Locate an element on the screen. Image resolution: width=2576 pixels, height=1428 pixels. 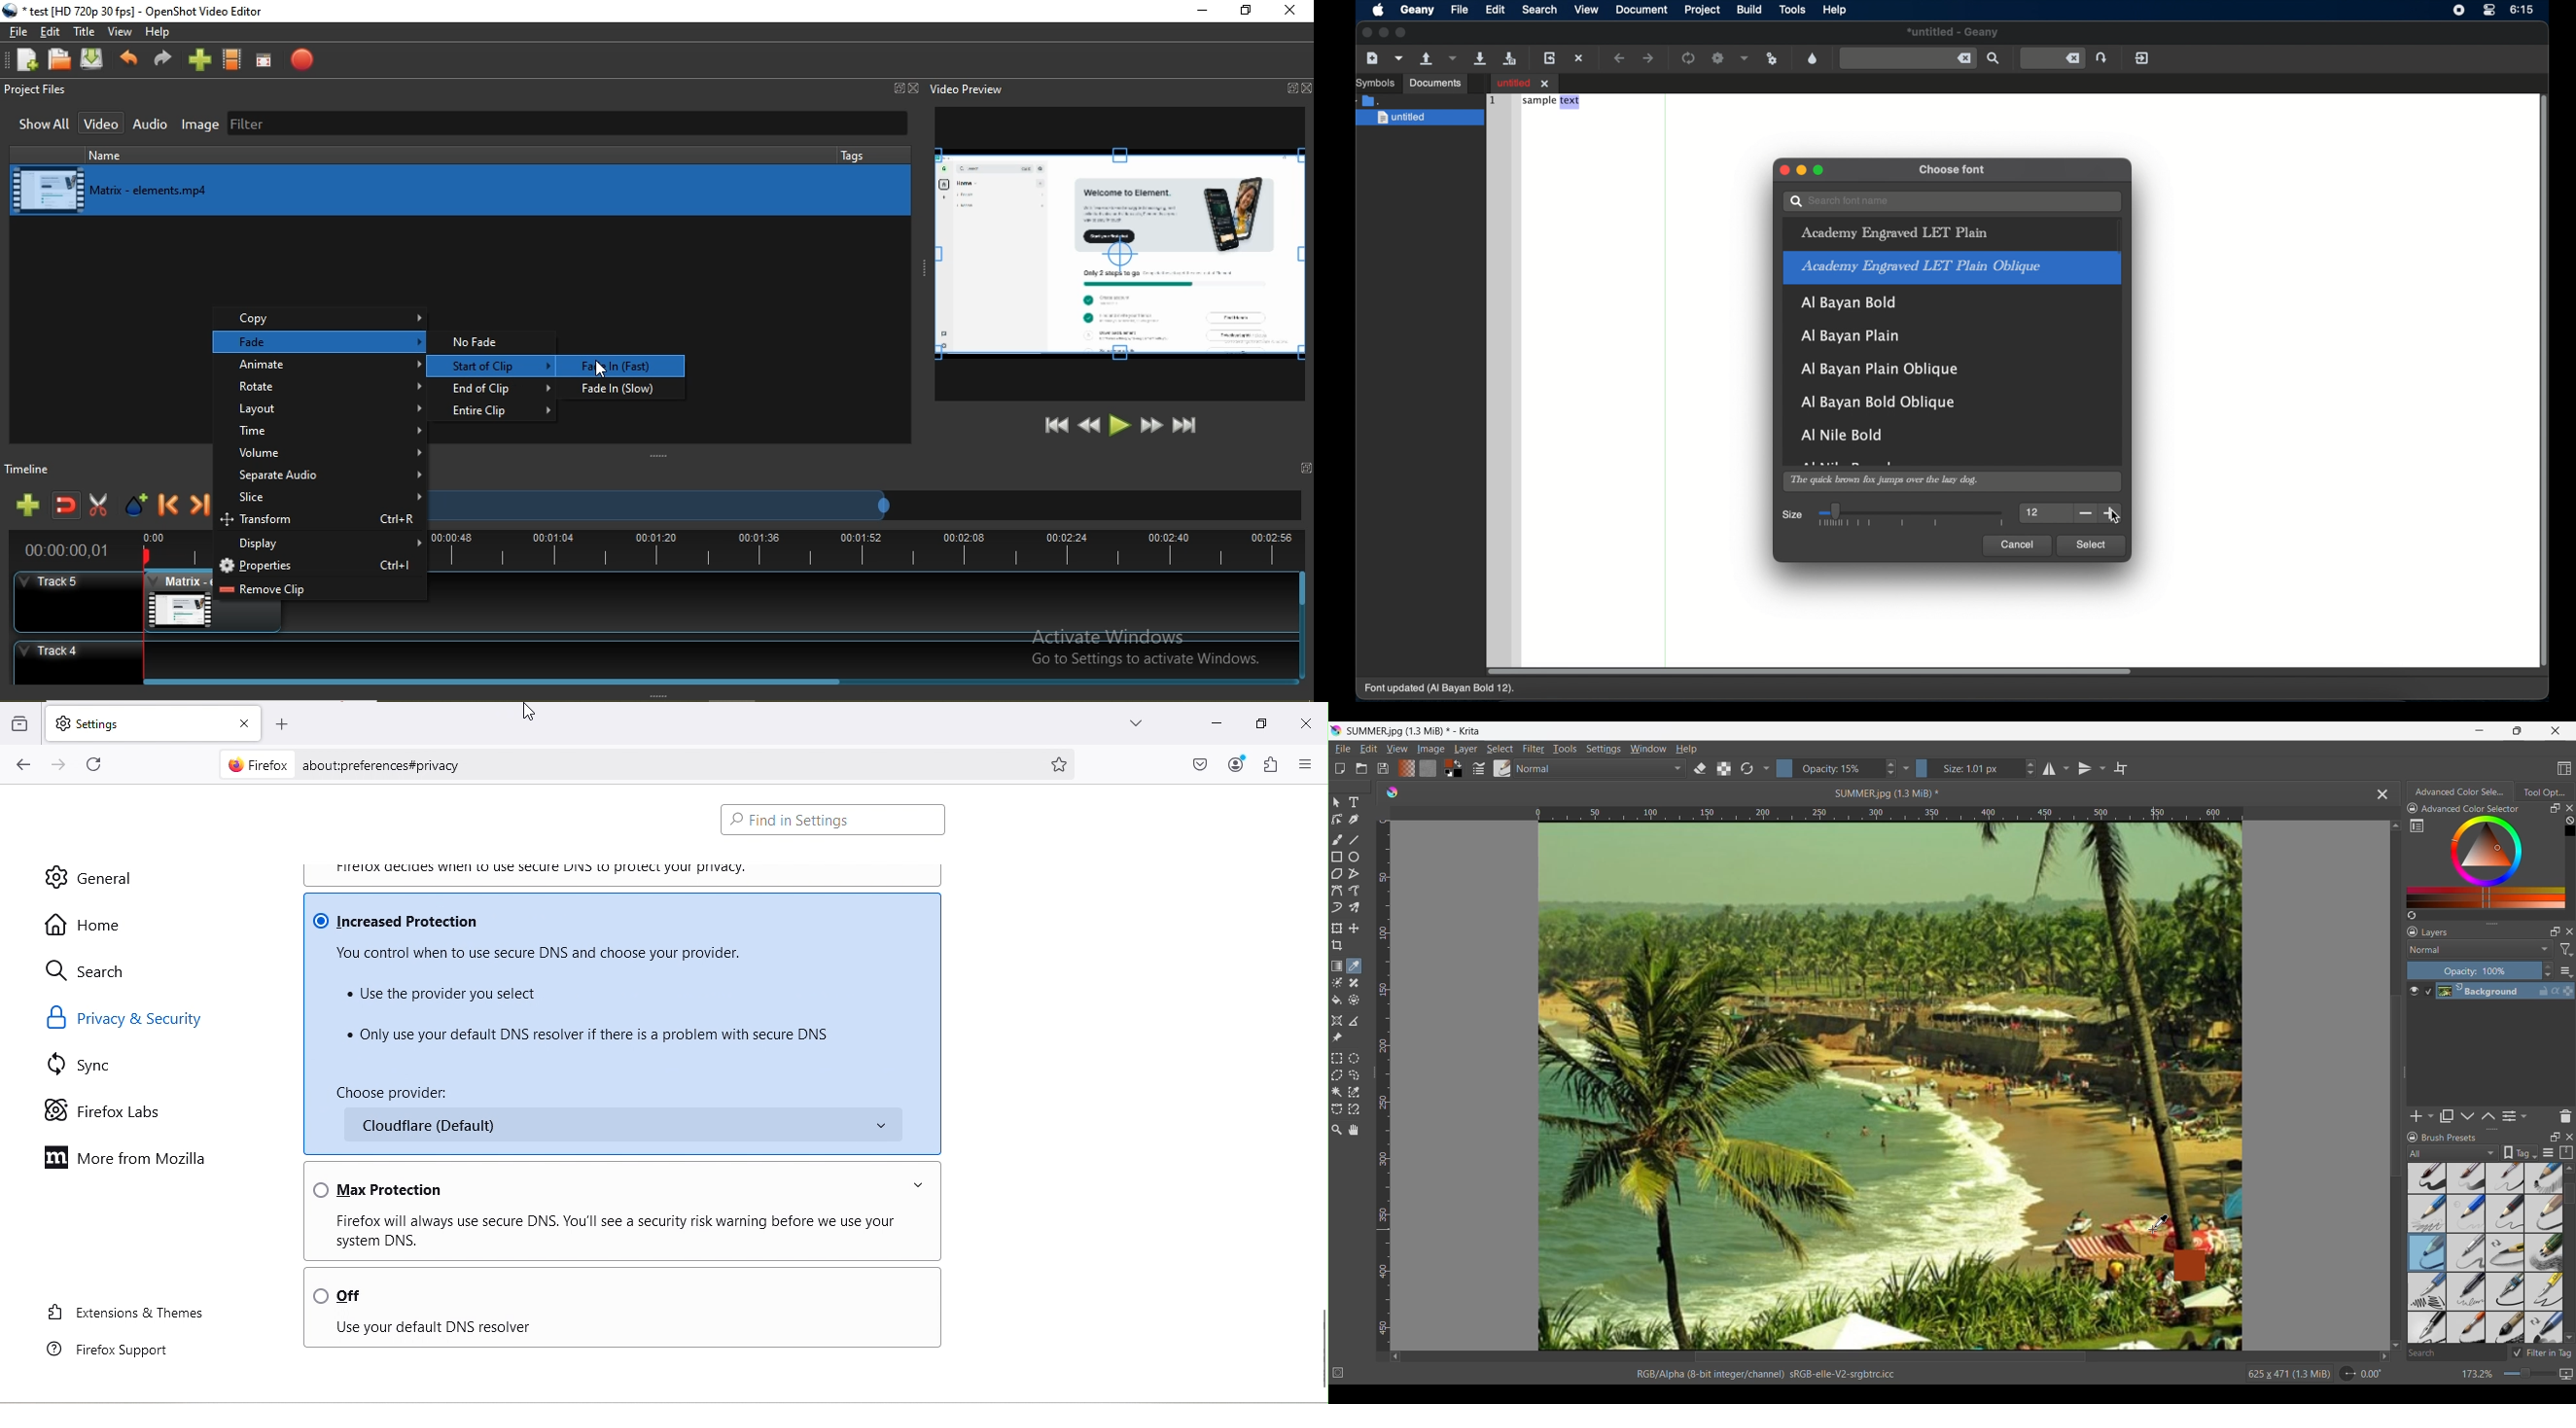
Boommark is located at coordinates (1062, 758).